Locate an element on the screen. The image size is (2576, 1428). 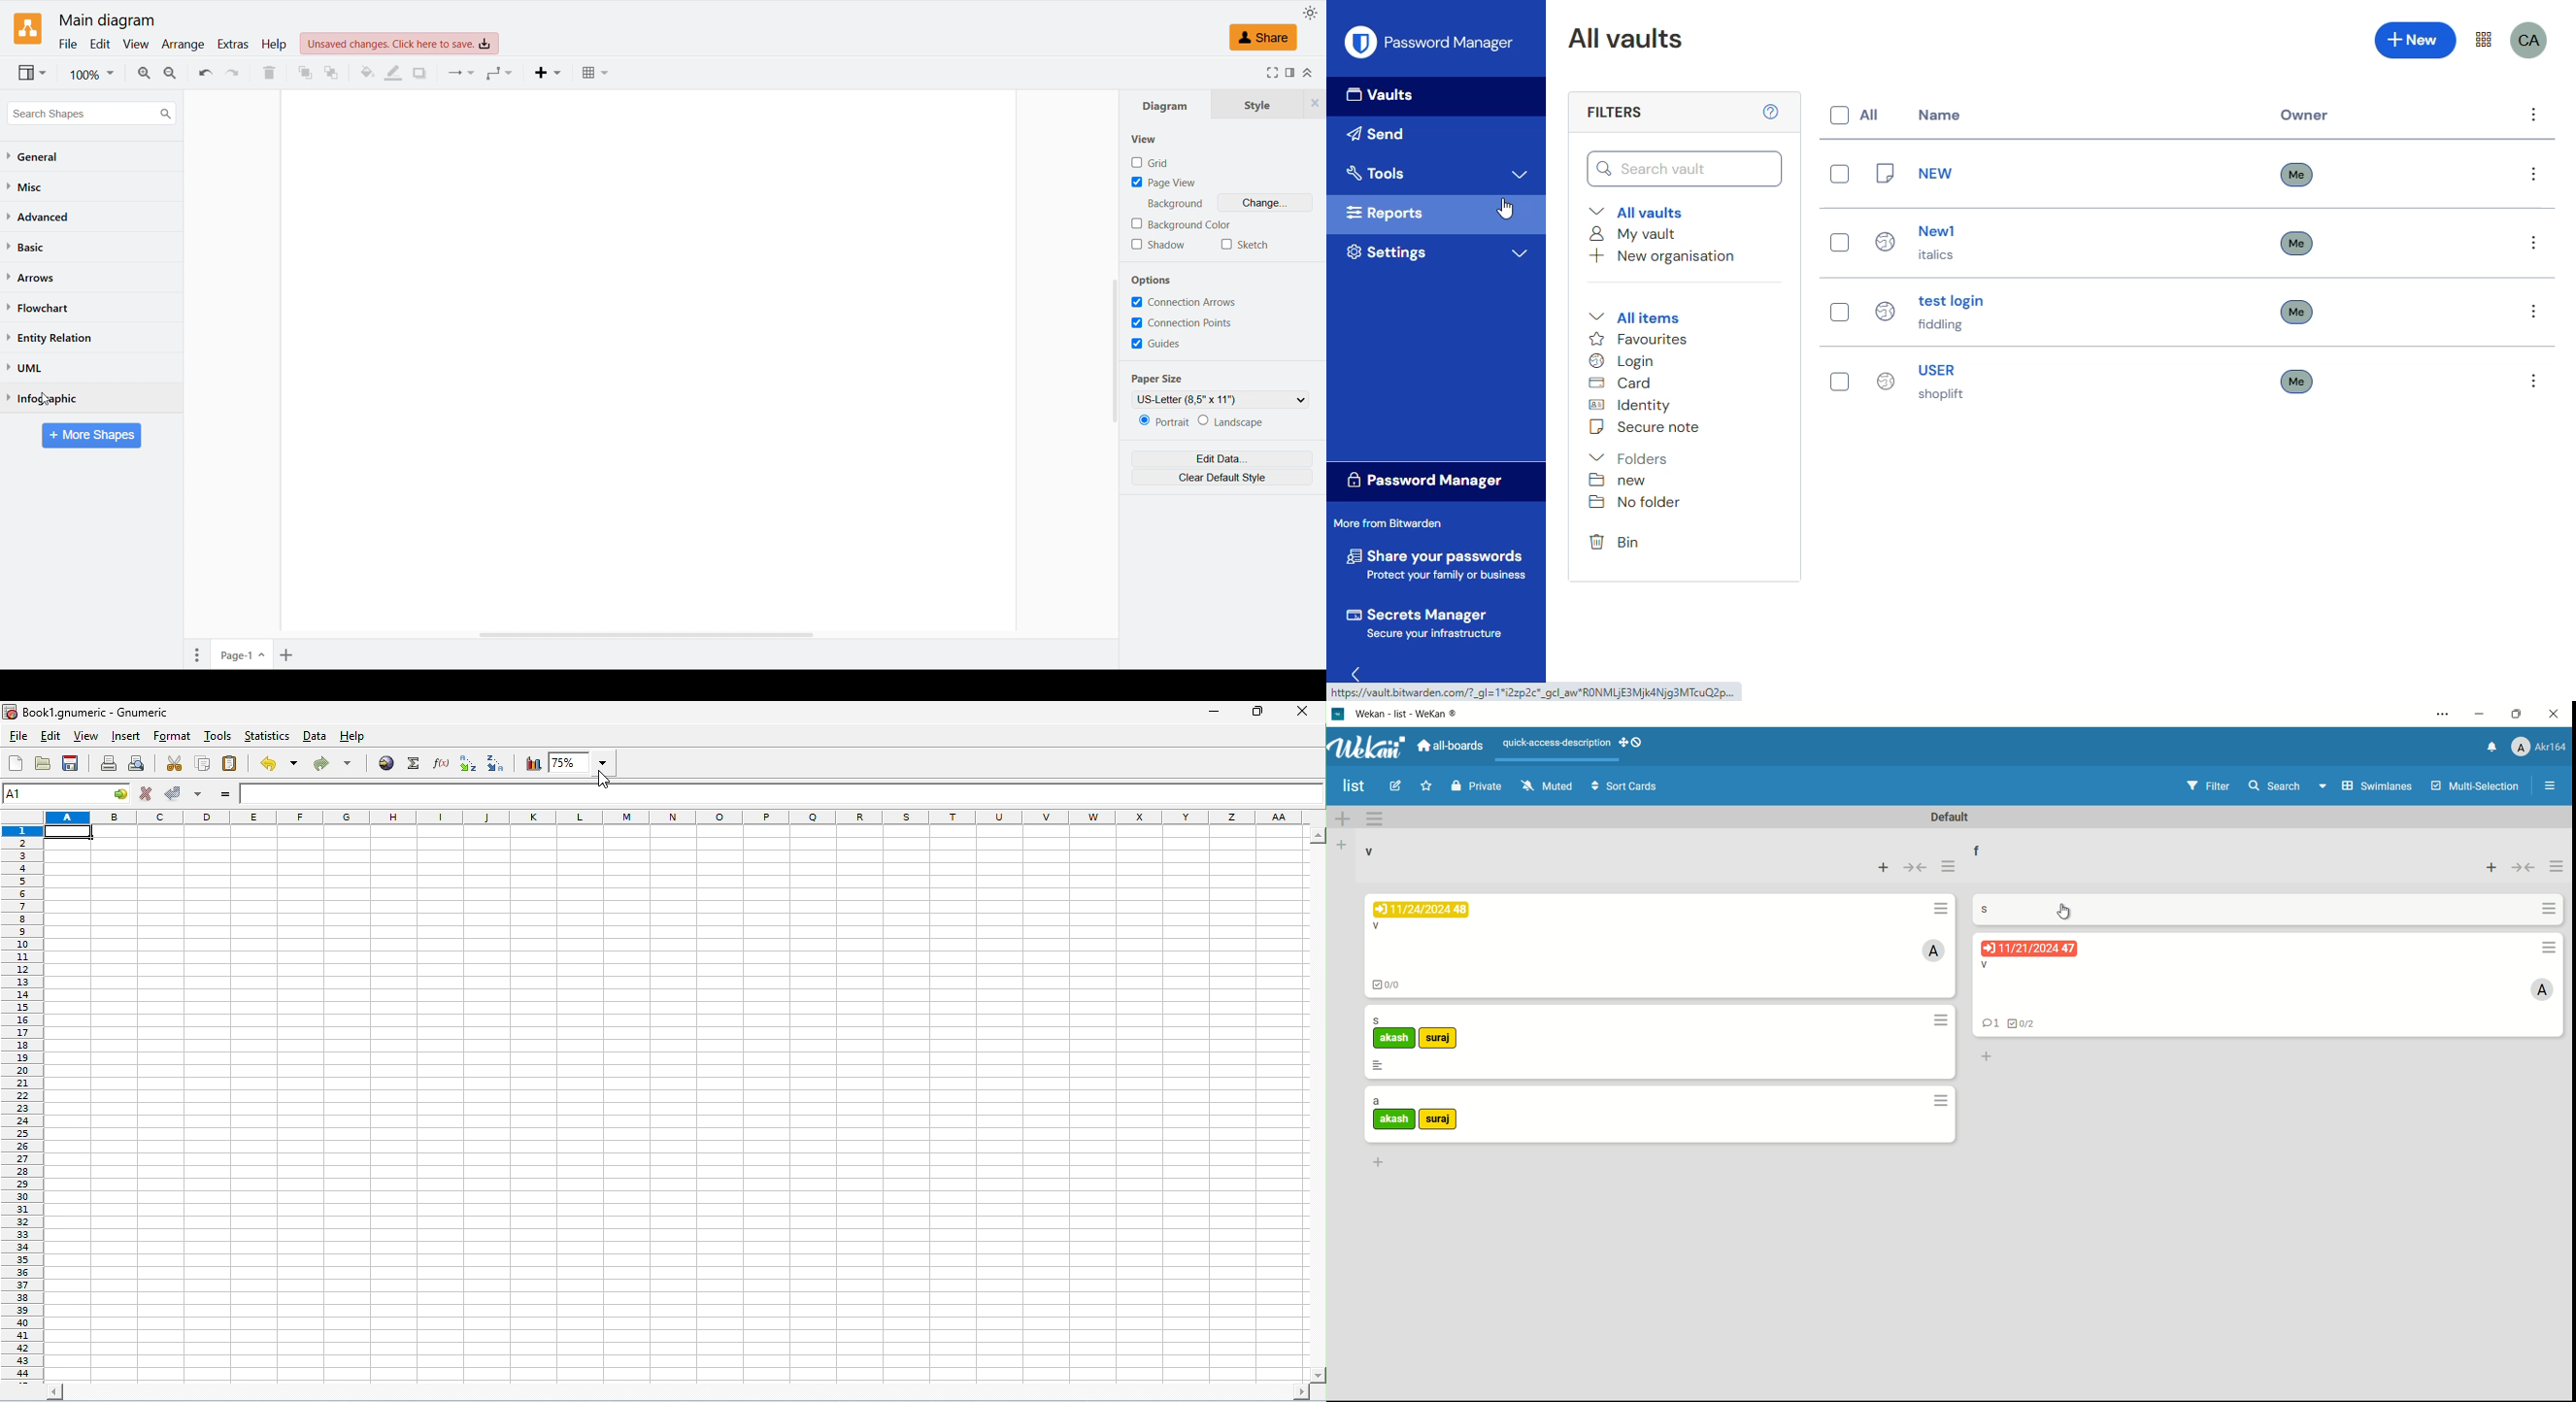
label-1 is located at coordinates (1395, 1119).